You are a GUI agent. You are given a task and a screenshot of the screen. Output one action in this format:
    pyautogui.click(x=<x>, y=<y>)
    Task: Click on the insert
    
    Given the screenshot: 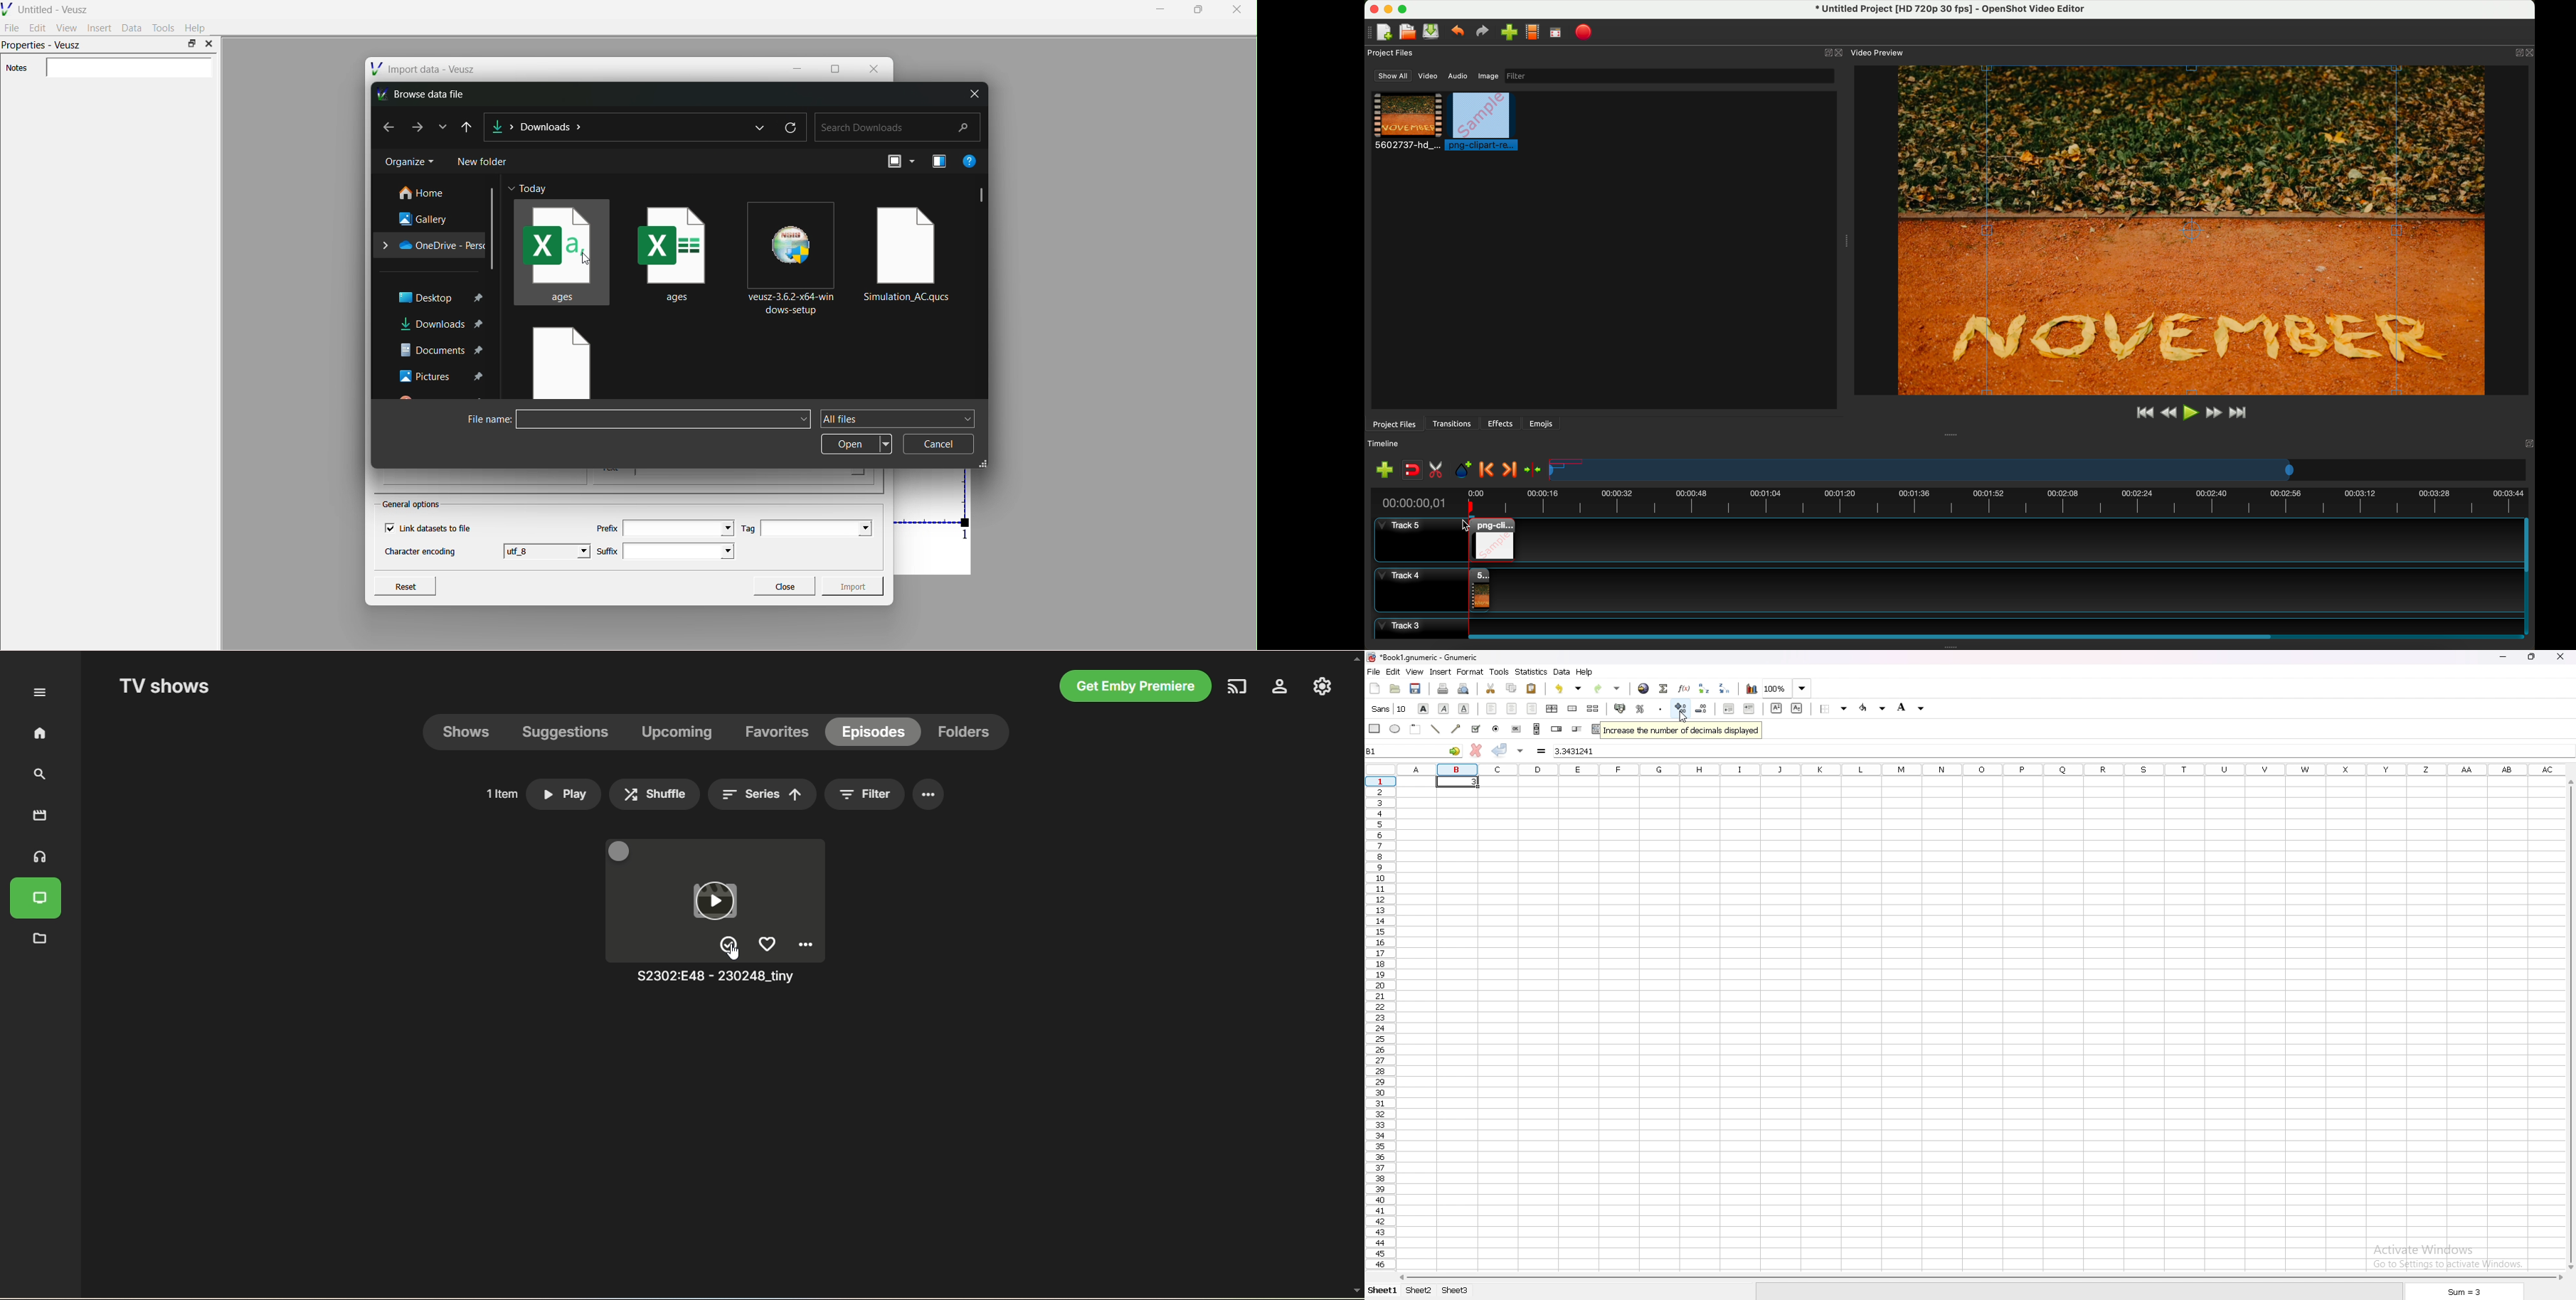 What is the action you would take?
    pyautogui.click(x=1441, y=672)
    